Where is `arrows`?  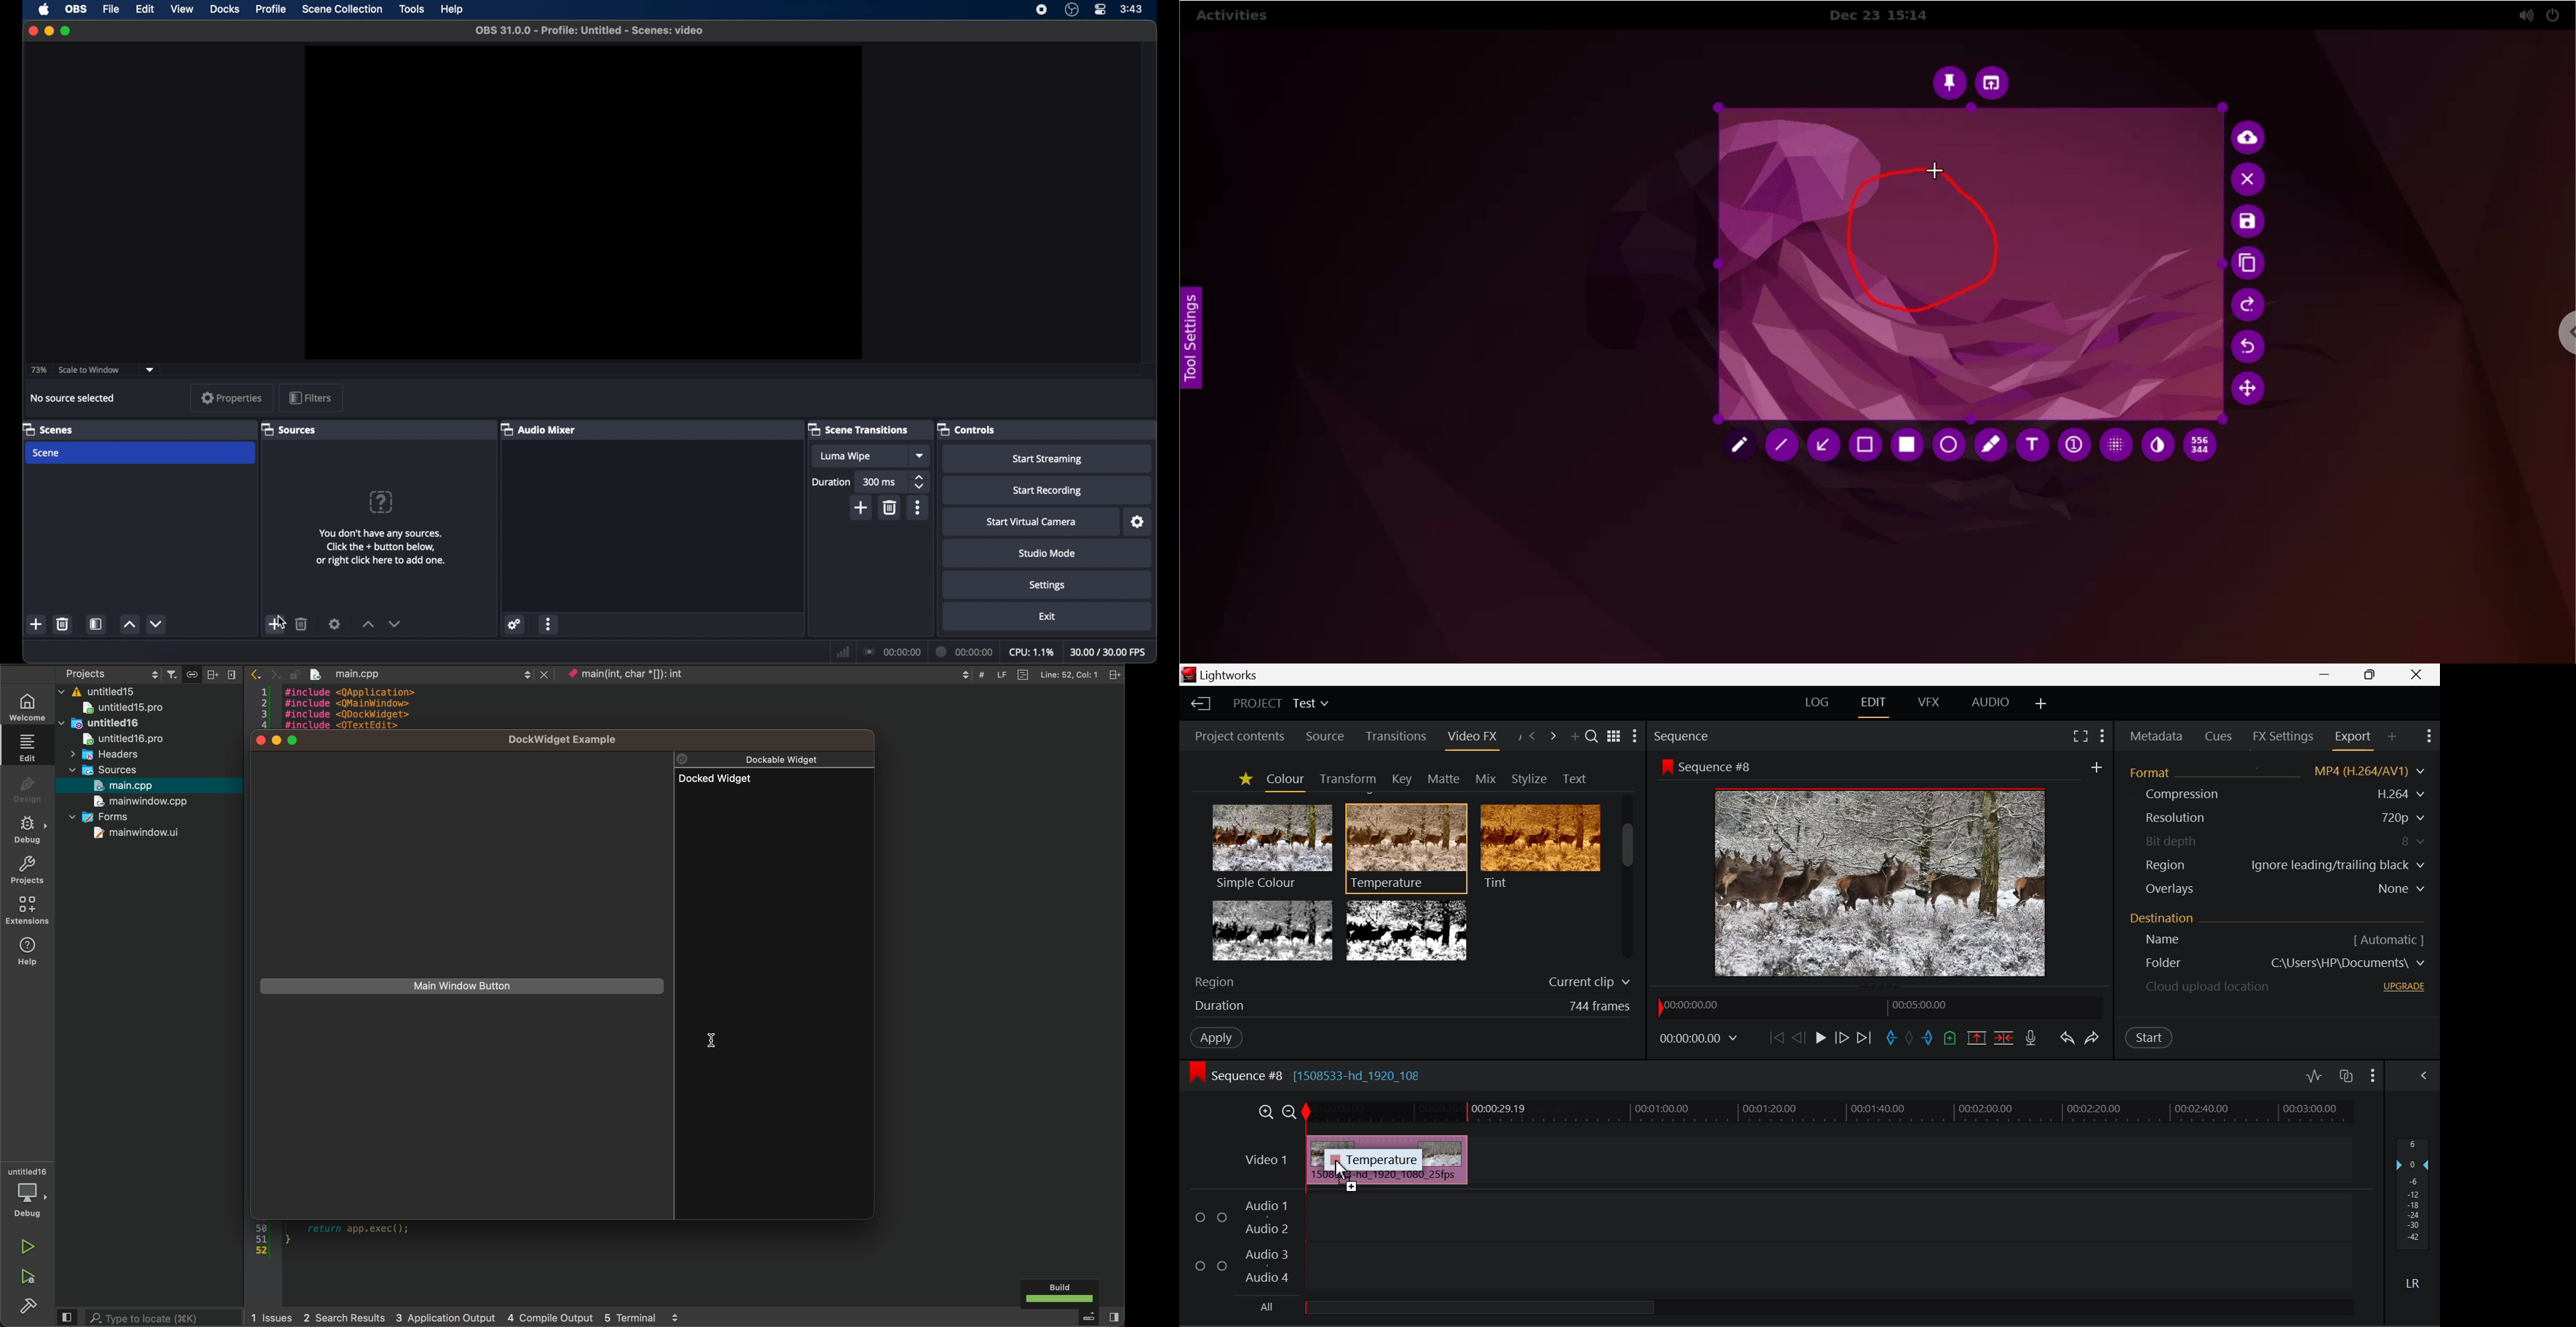
arrows is located at coordinates (256, 674).